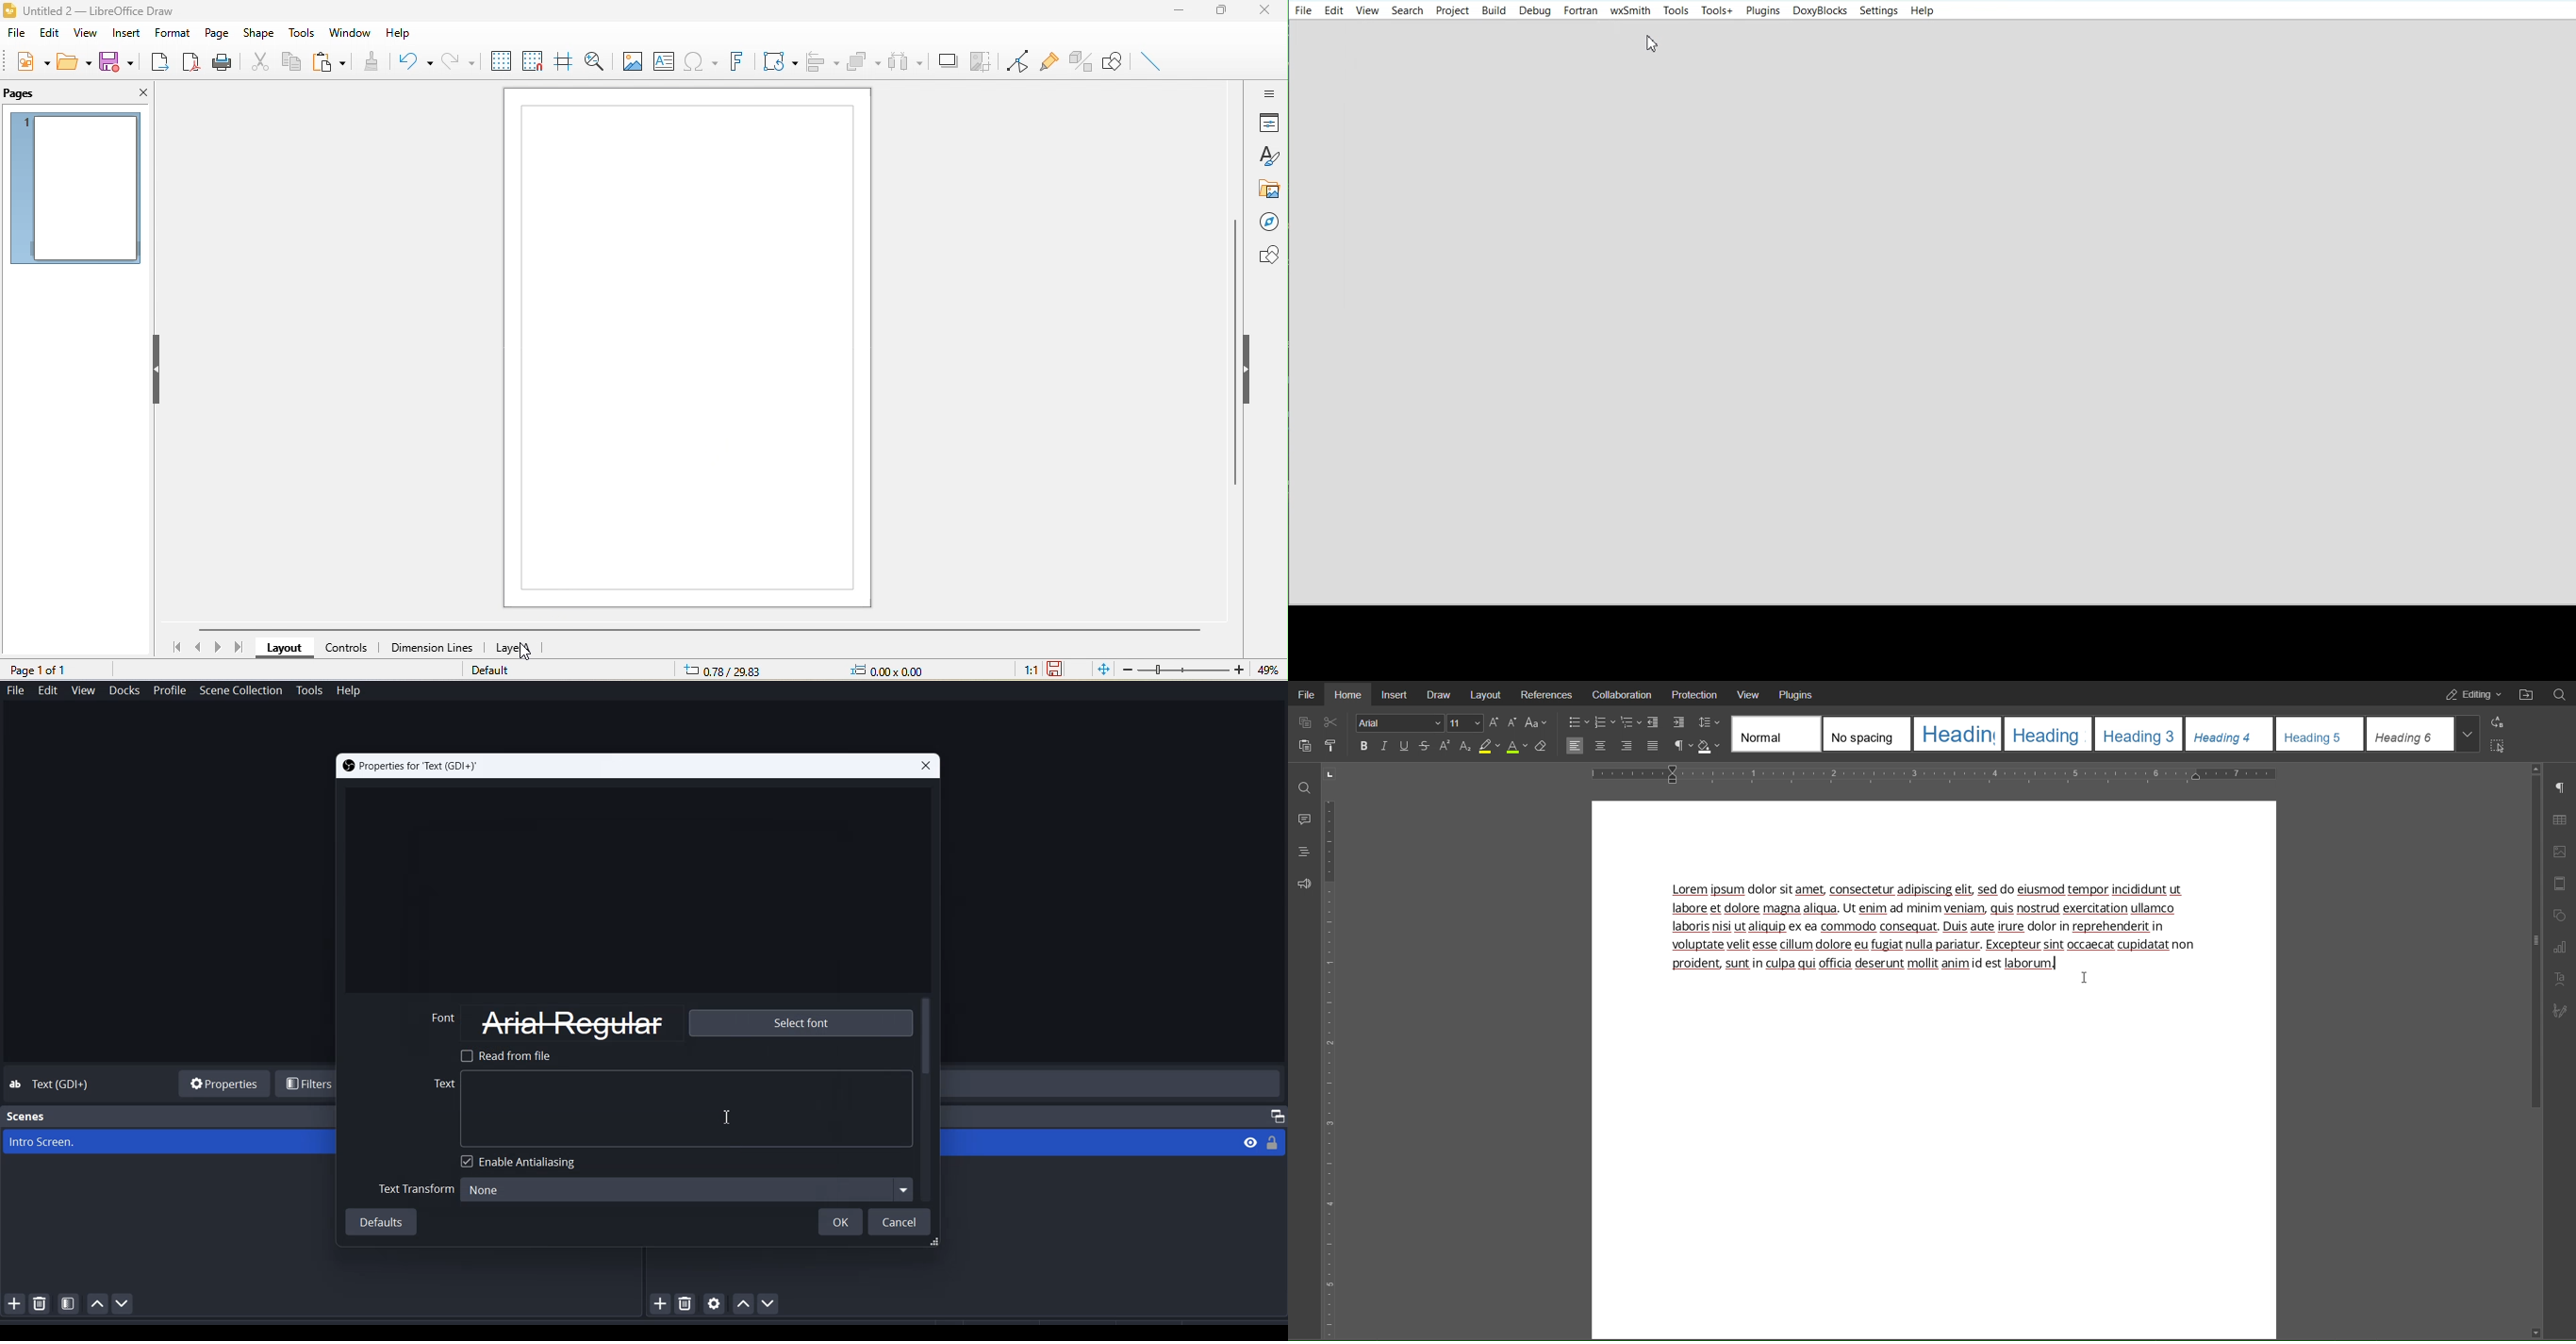 The height and width of the screenshot is (1344, 2576). What do you see at coordinates (1179, 10) in the screenshot?
I see `minimize` at bounding box center [1179, 10].